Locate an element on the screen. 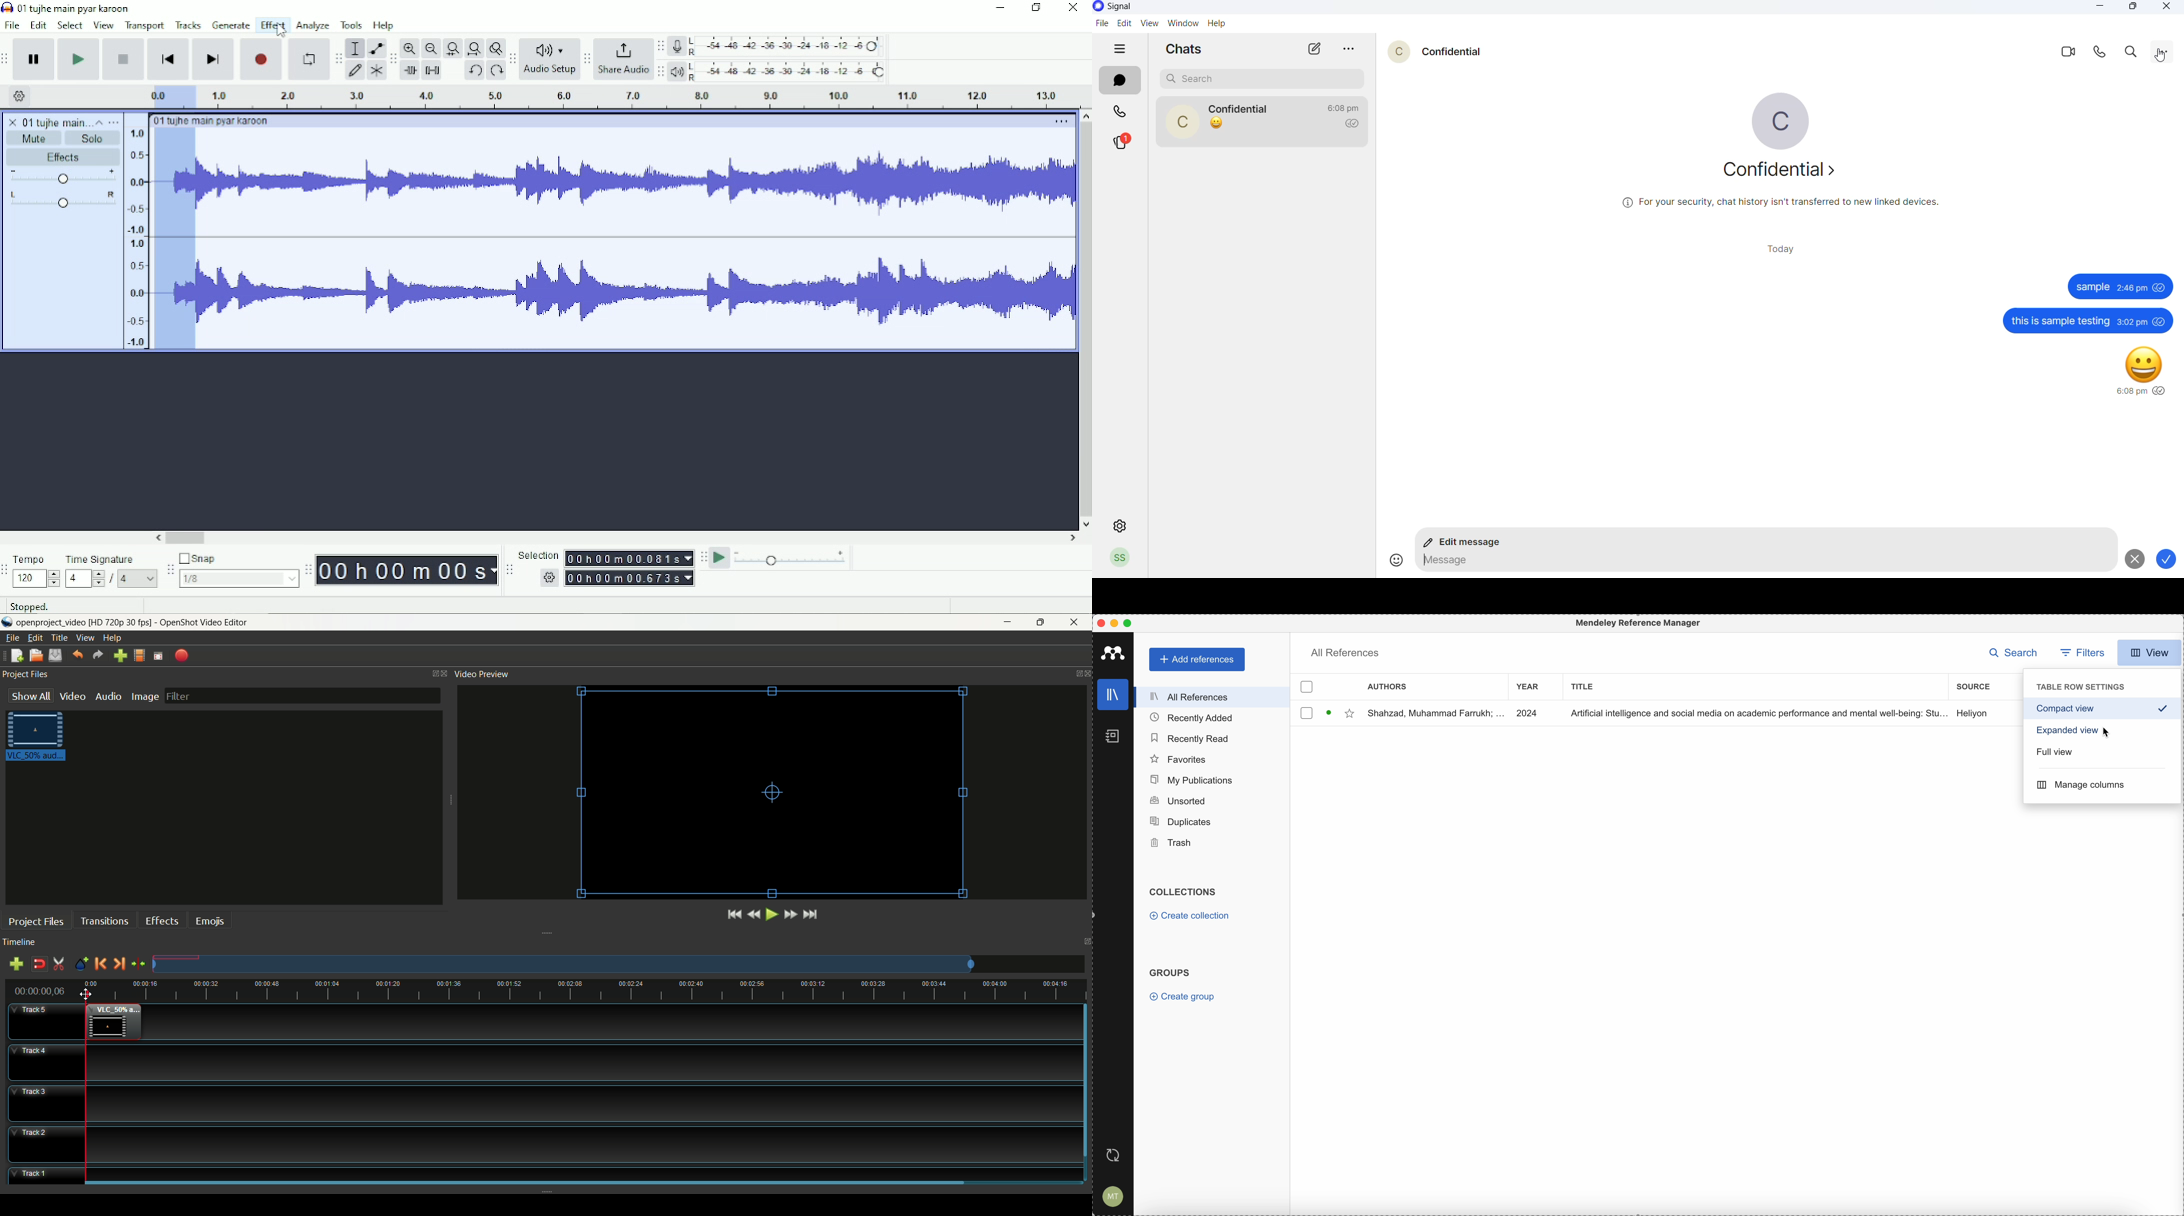 The image size is (2184, 1232). favorites is located at coordinates (1179, 760).